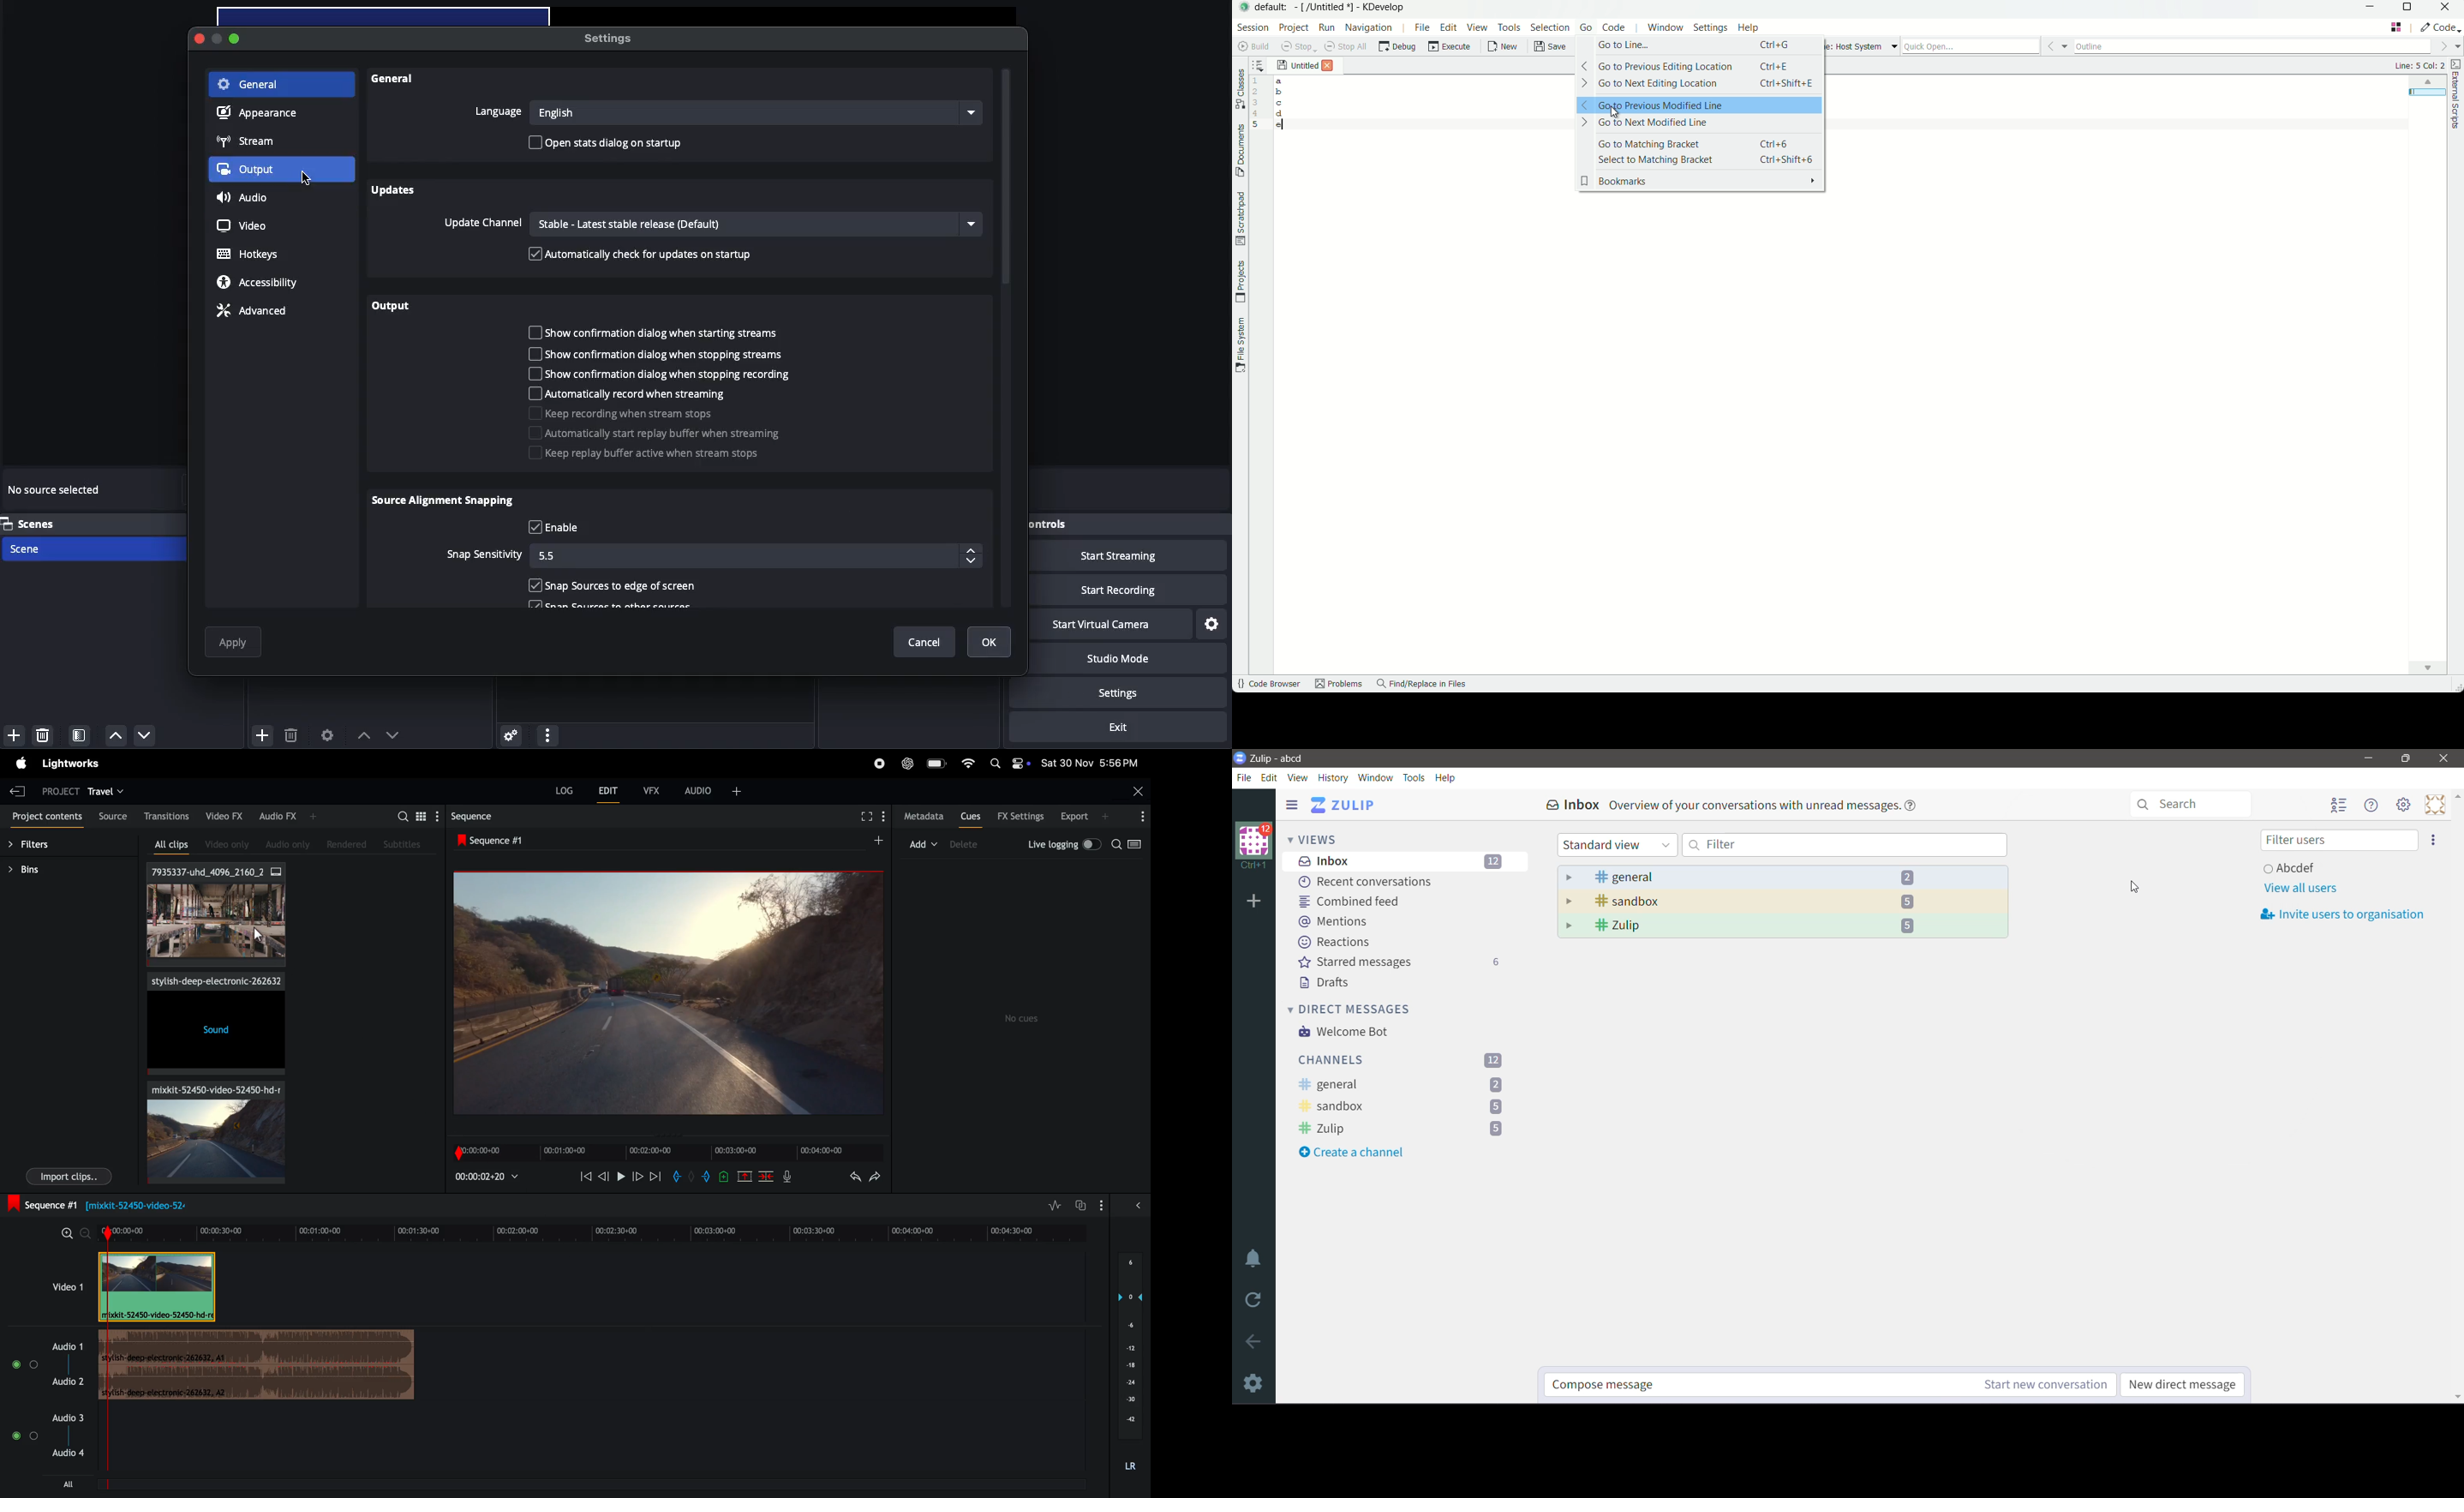  I want to click on Down, so click(146, 734).